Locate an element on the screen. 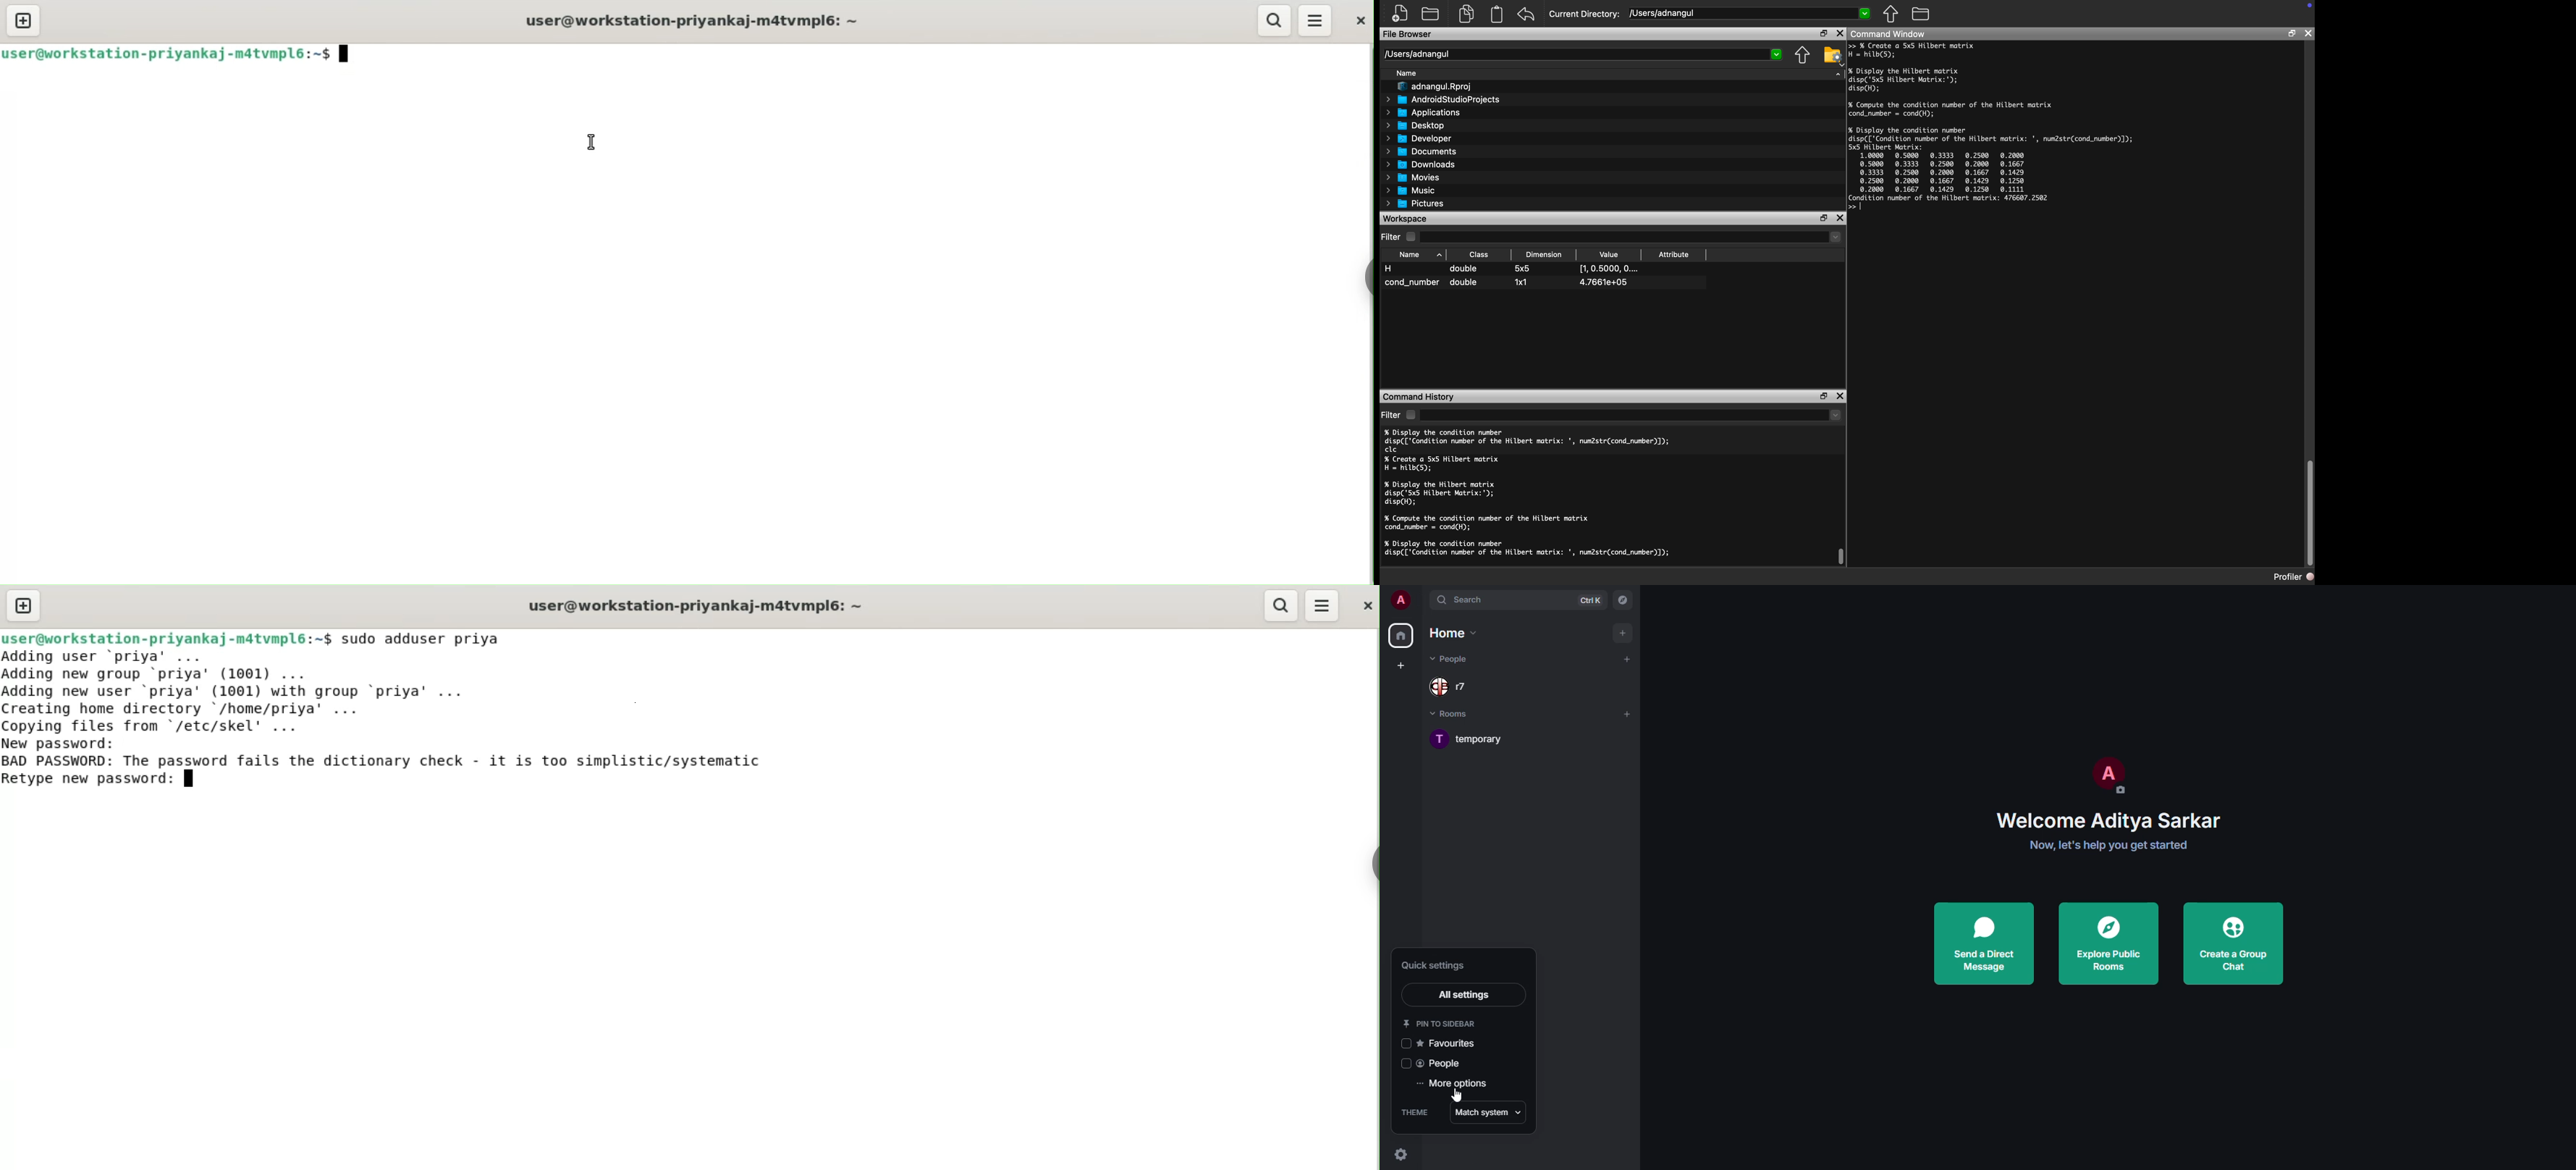  >> % Create a 5x5 Hilbert matrix

H = hilb(5);

% Display the Hilbert matrix

disp('5x5 Hilbert Matrix:');

disp(H);

% Compute the condition number of the Hilbert matrix

cond_number = cond(H);

% Display the condition number

disp(['Condition number of the Hilbert matrix: ', num2str(cond_number)]);

5x5 Hilbert Matrix:
1.0000 0.5000 0.3333 0.2500 0.2000
0.5000 0.3333 0.2500 0.2000 0.1667
0.3333 0.2500 0.2000 0.1667 0.1429
0.2500 0.2000 0.1667 0.1429 0.1250
0.2000 0.1667 0.1429 0.1250 0.1111

Coriition number of the Hilbert matrix: 476607.2502

>> is located at coordinates (1999, 129).